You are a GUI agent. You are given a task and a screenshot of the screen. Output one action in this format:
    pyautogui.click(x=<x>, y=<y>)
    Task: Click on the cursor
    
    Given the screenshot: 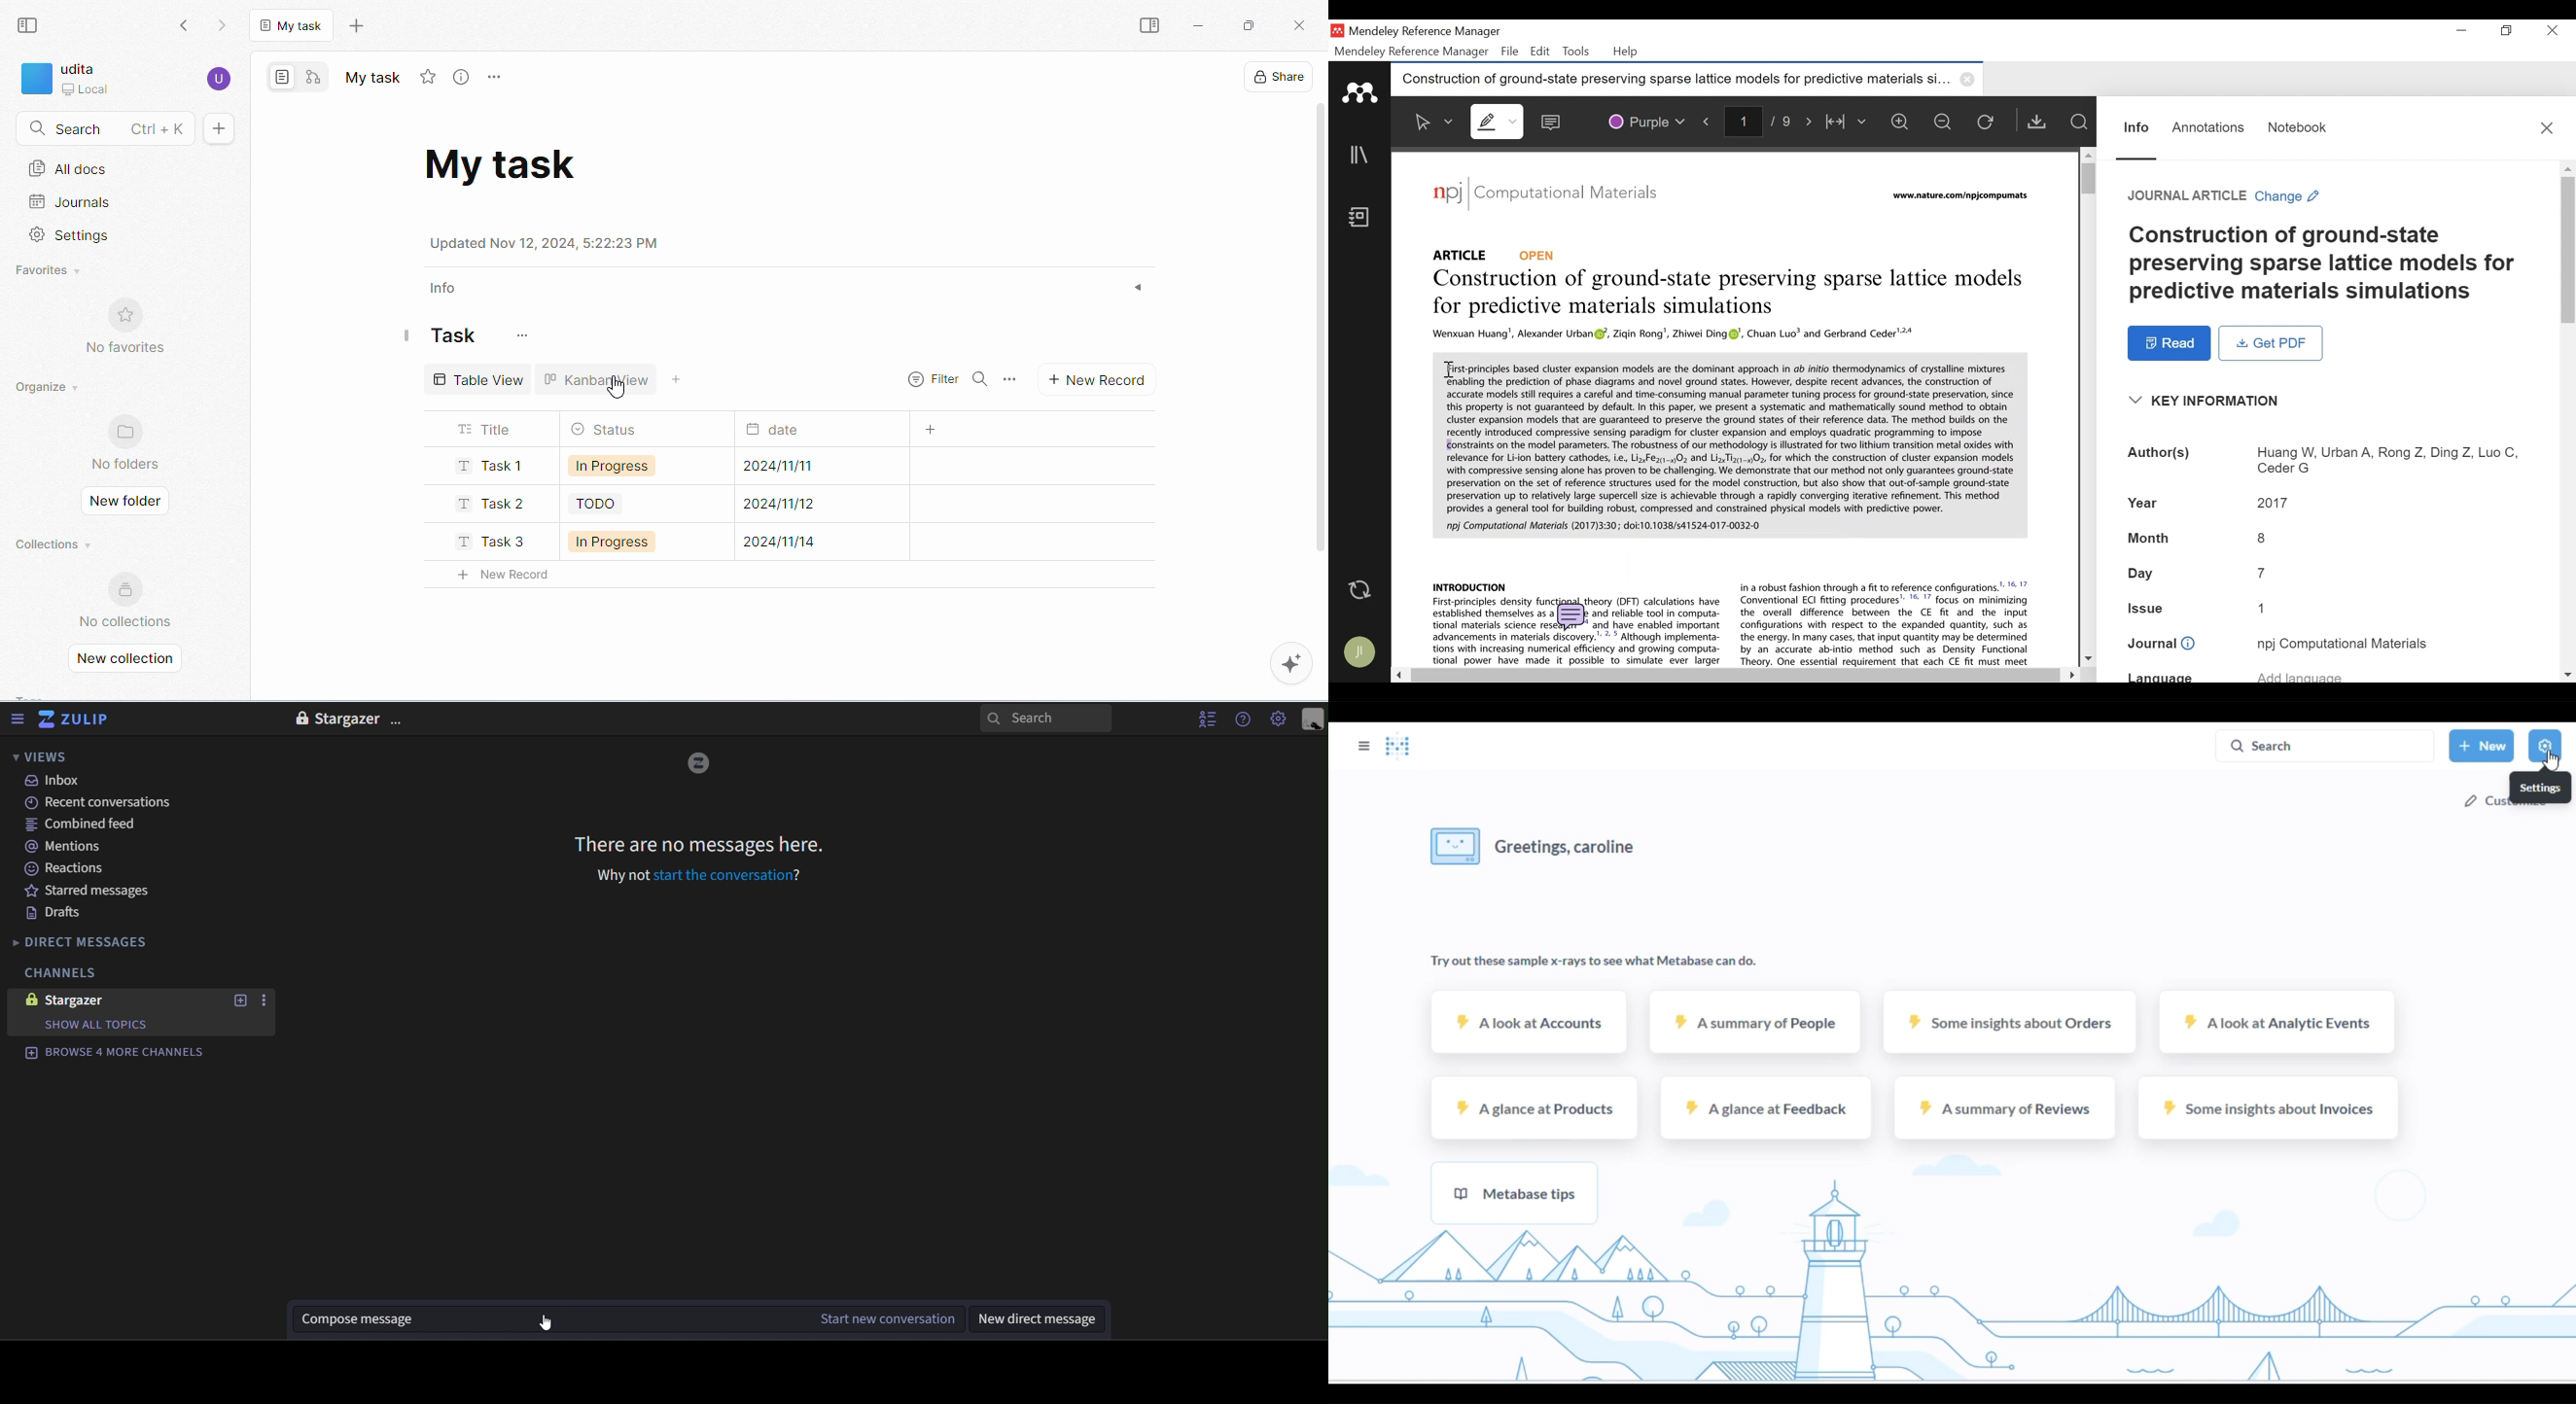 What is the action you would take?
    pyautogui.click(x=621, y=387)
    